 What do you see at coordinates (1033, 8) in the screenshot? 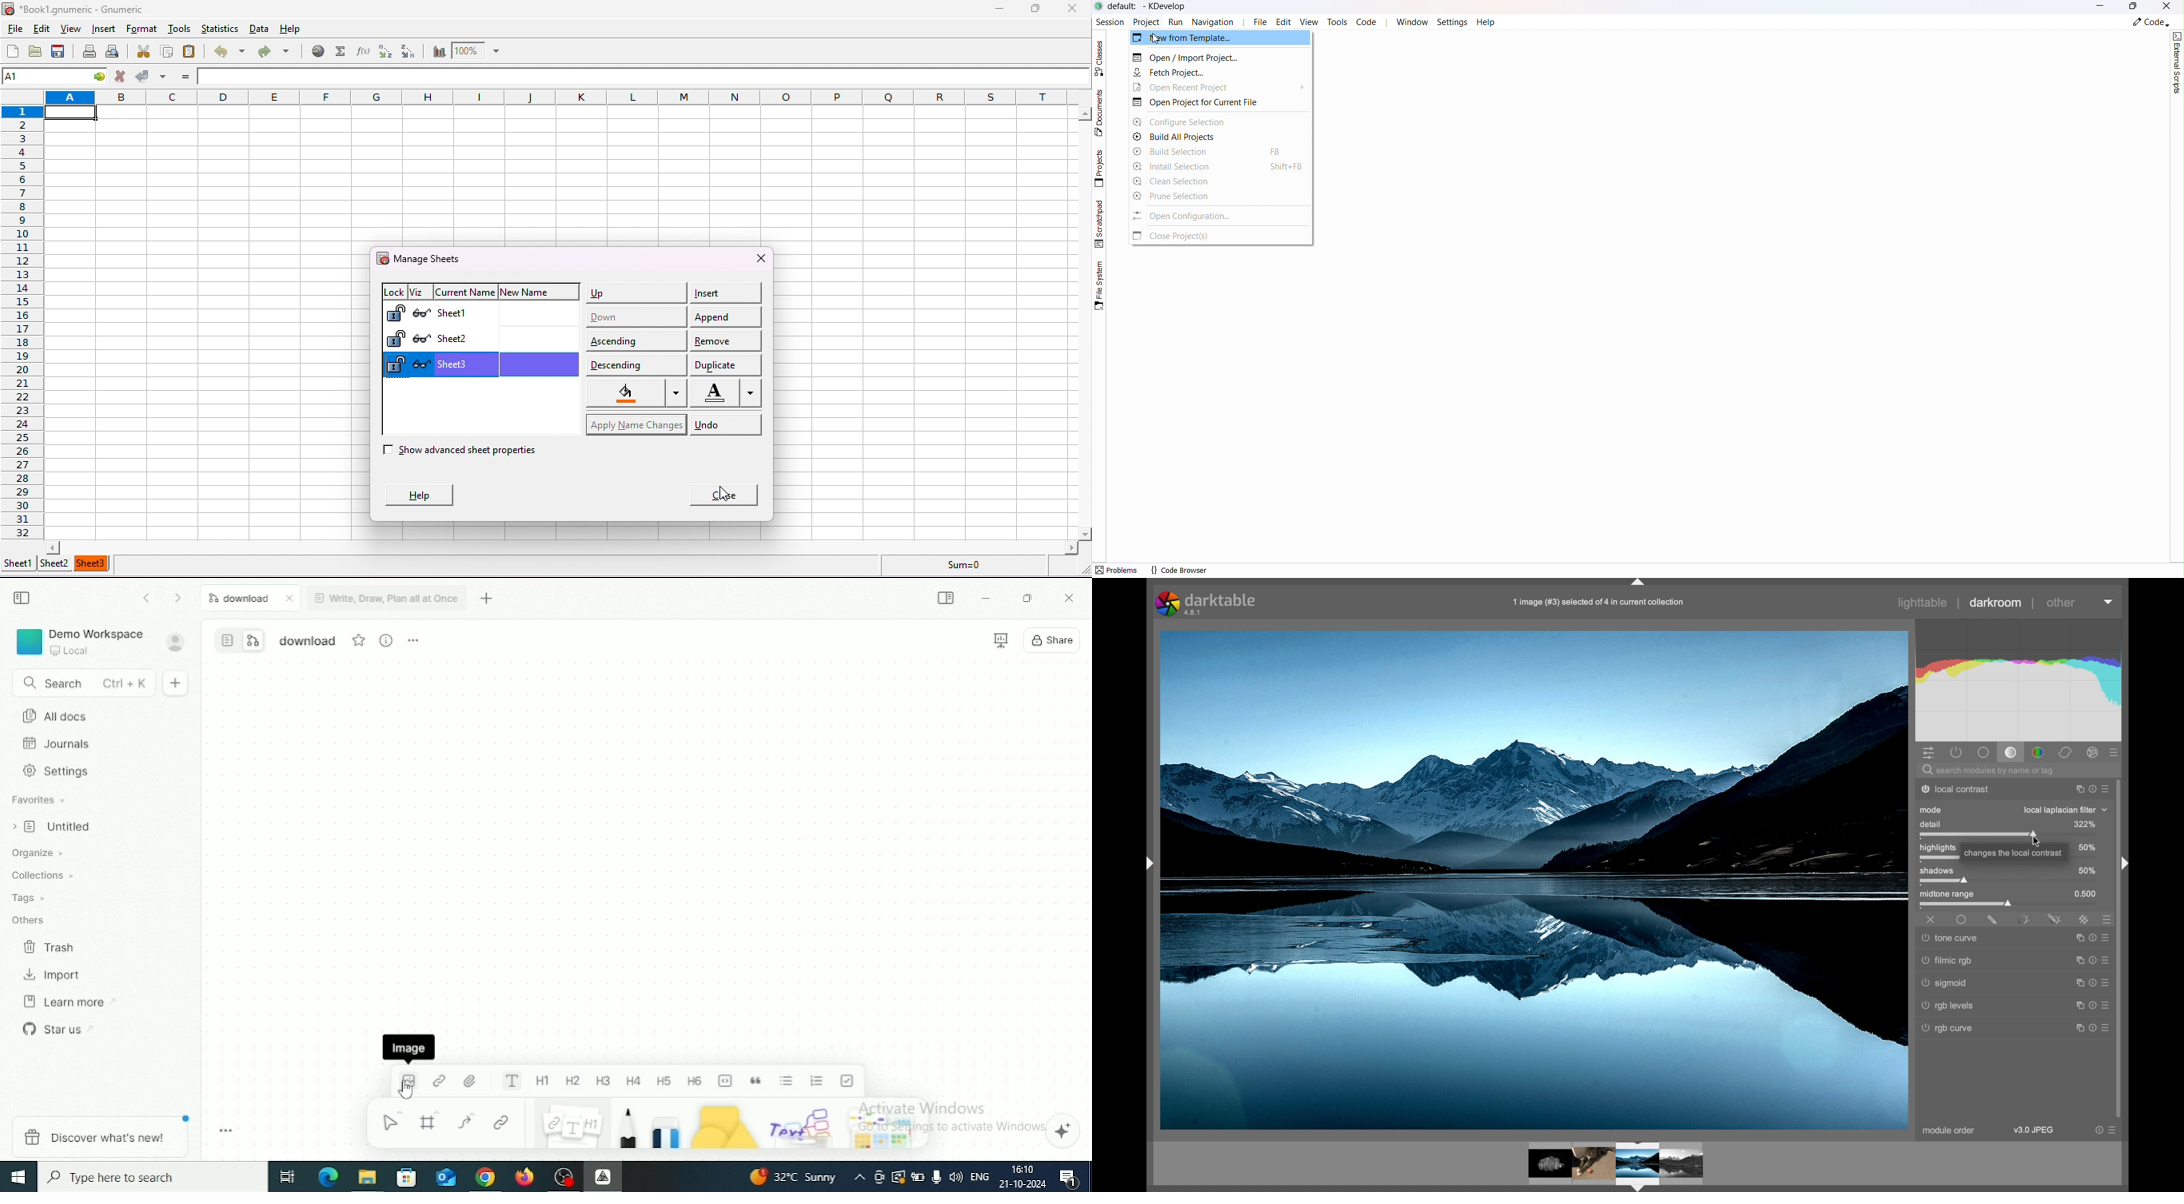
I see `maximize` at bounding box center [1033, 8].